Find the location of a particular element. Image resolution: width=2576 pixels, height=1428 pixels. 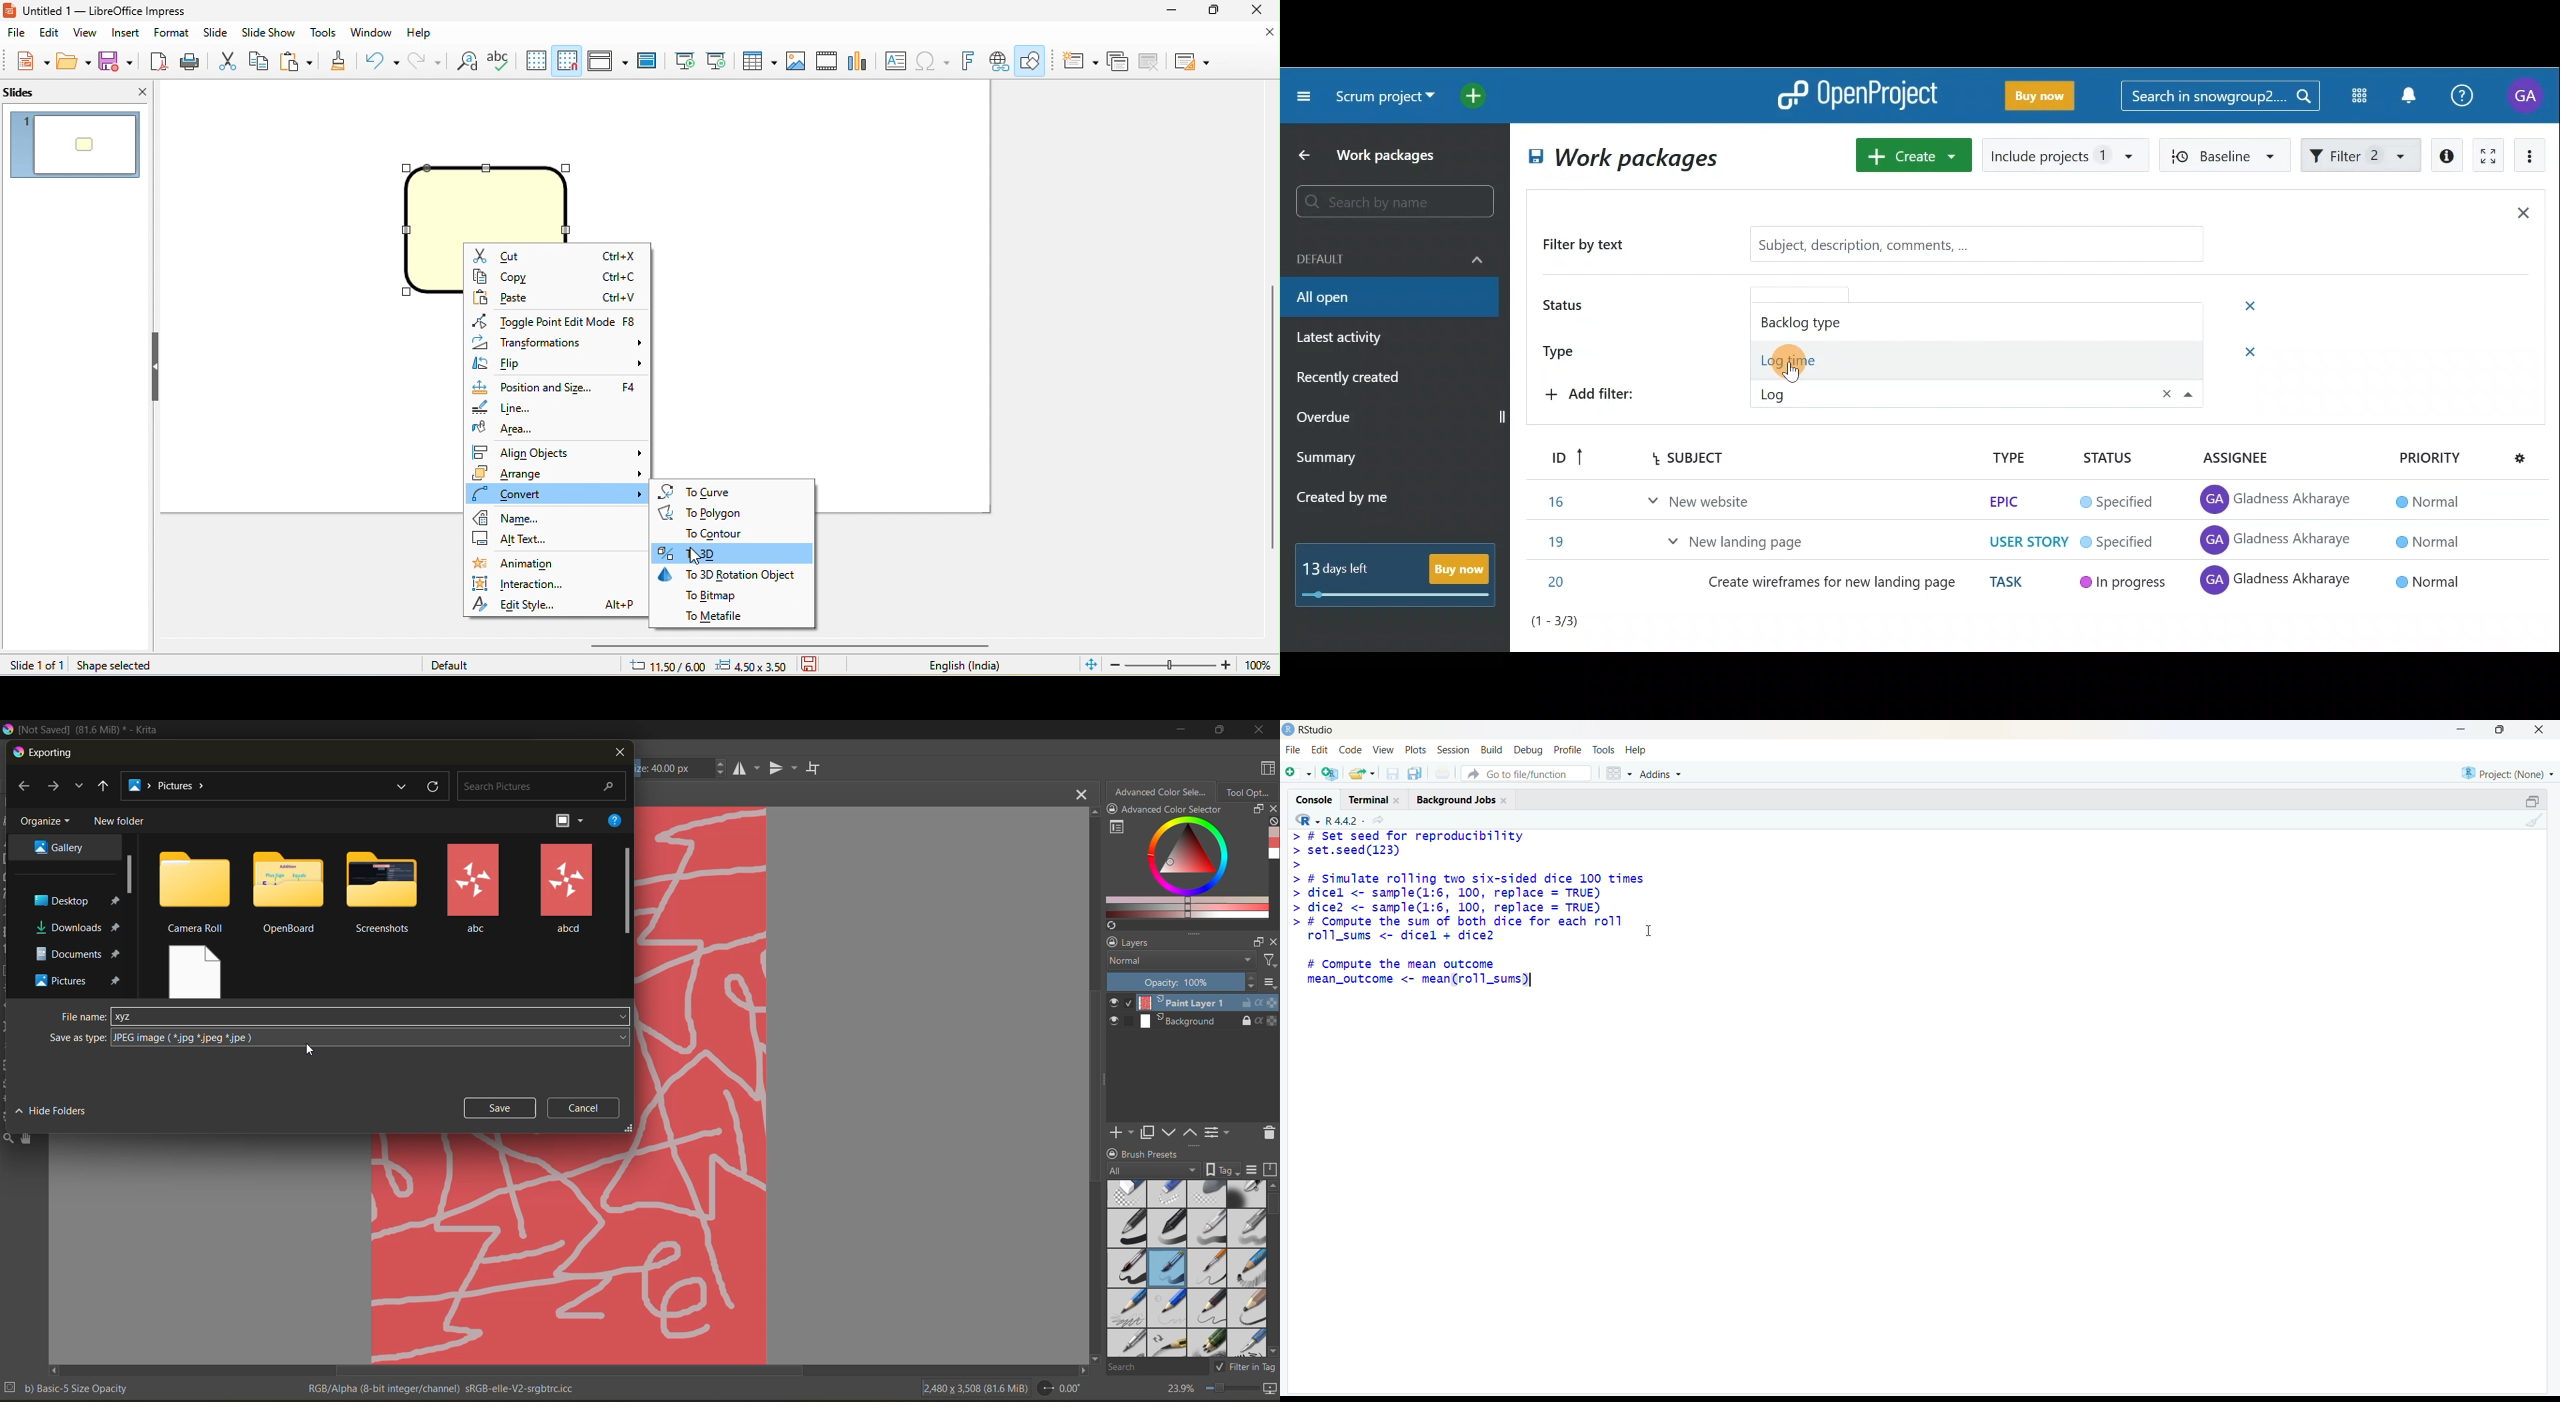

start from current slide is located at coordinates (719, 61).